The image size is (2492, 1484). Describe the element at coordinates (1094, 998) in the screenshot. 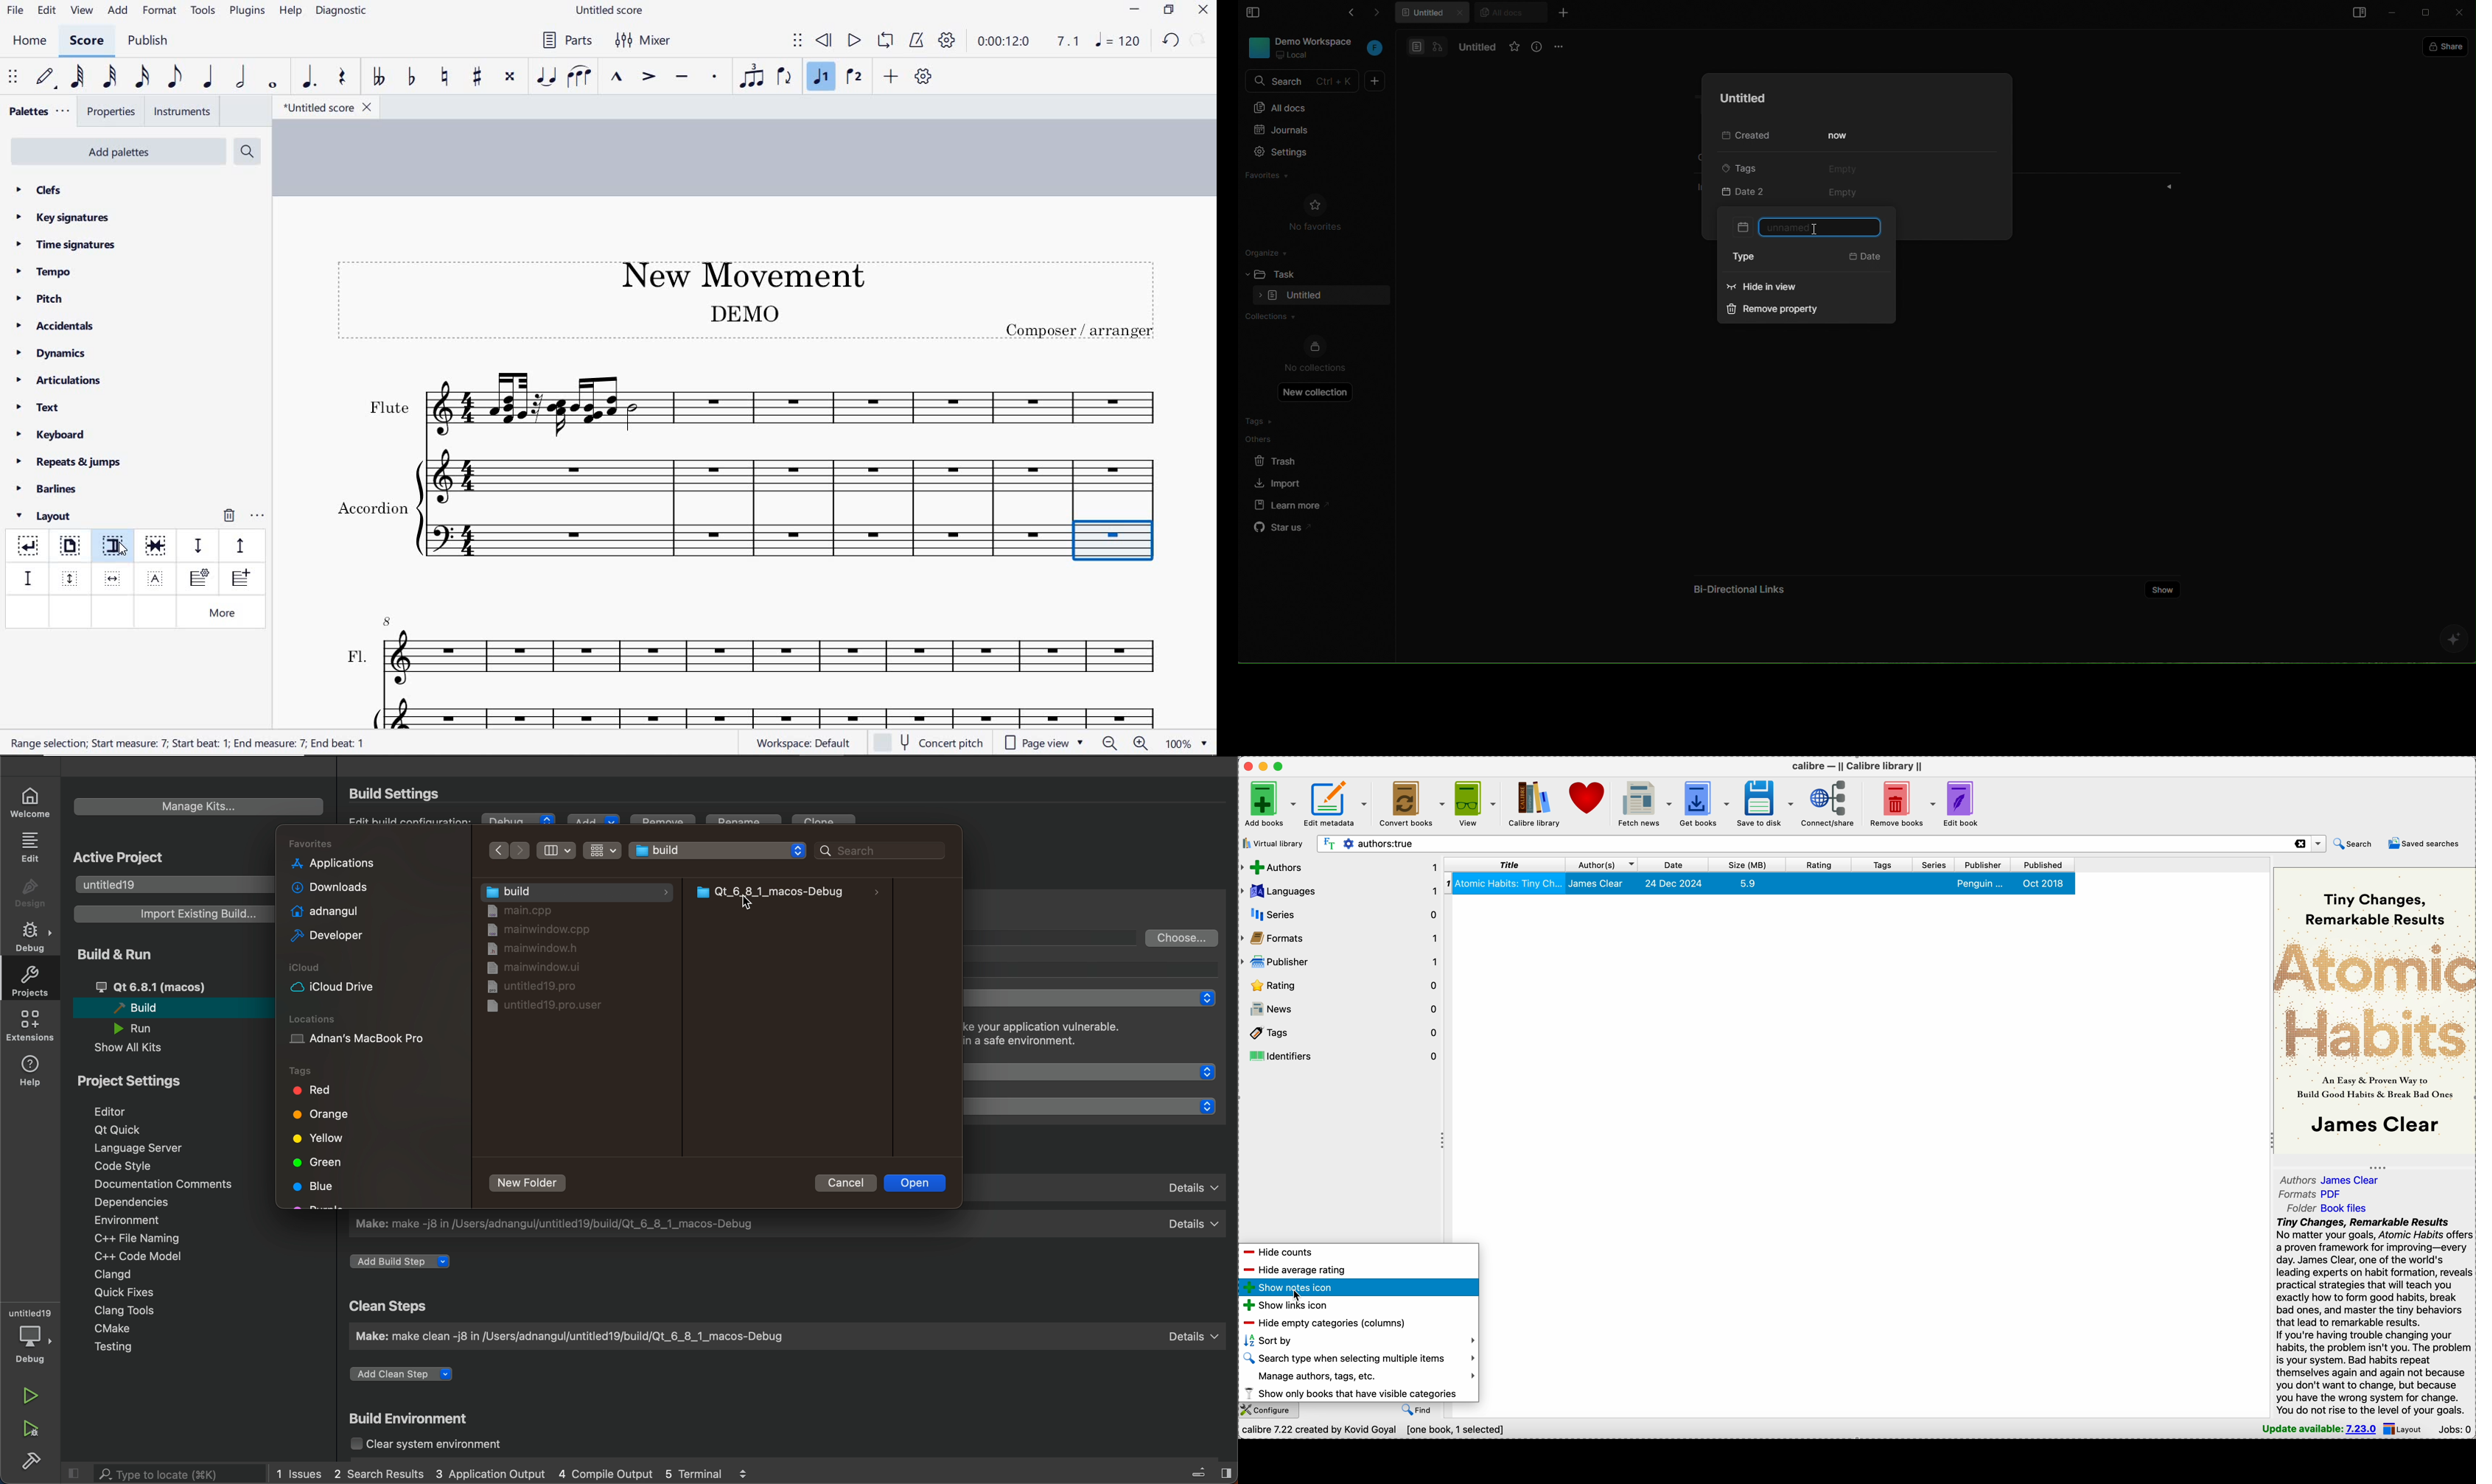

I see `separate debug` at that location.